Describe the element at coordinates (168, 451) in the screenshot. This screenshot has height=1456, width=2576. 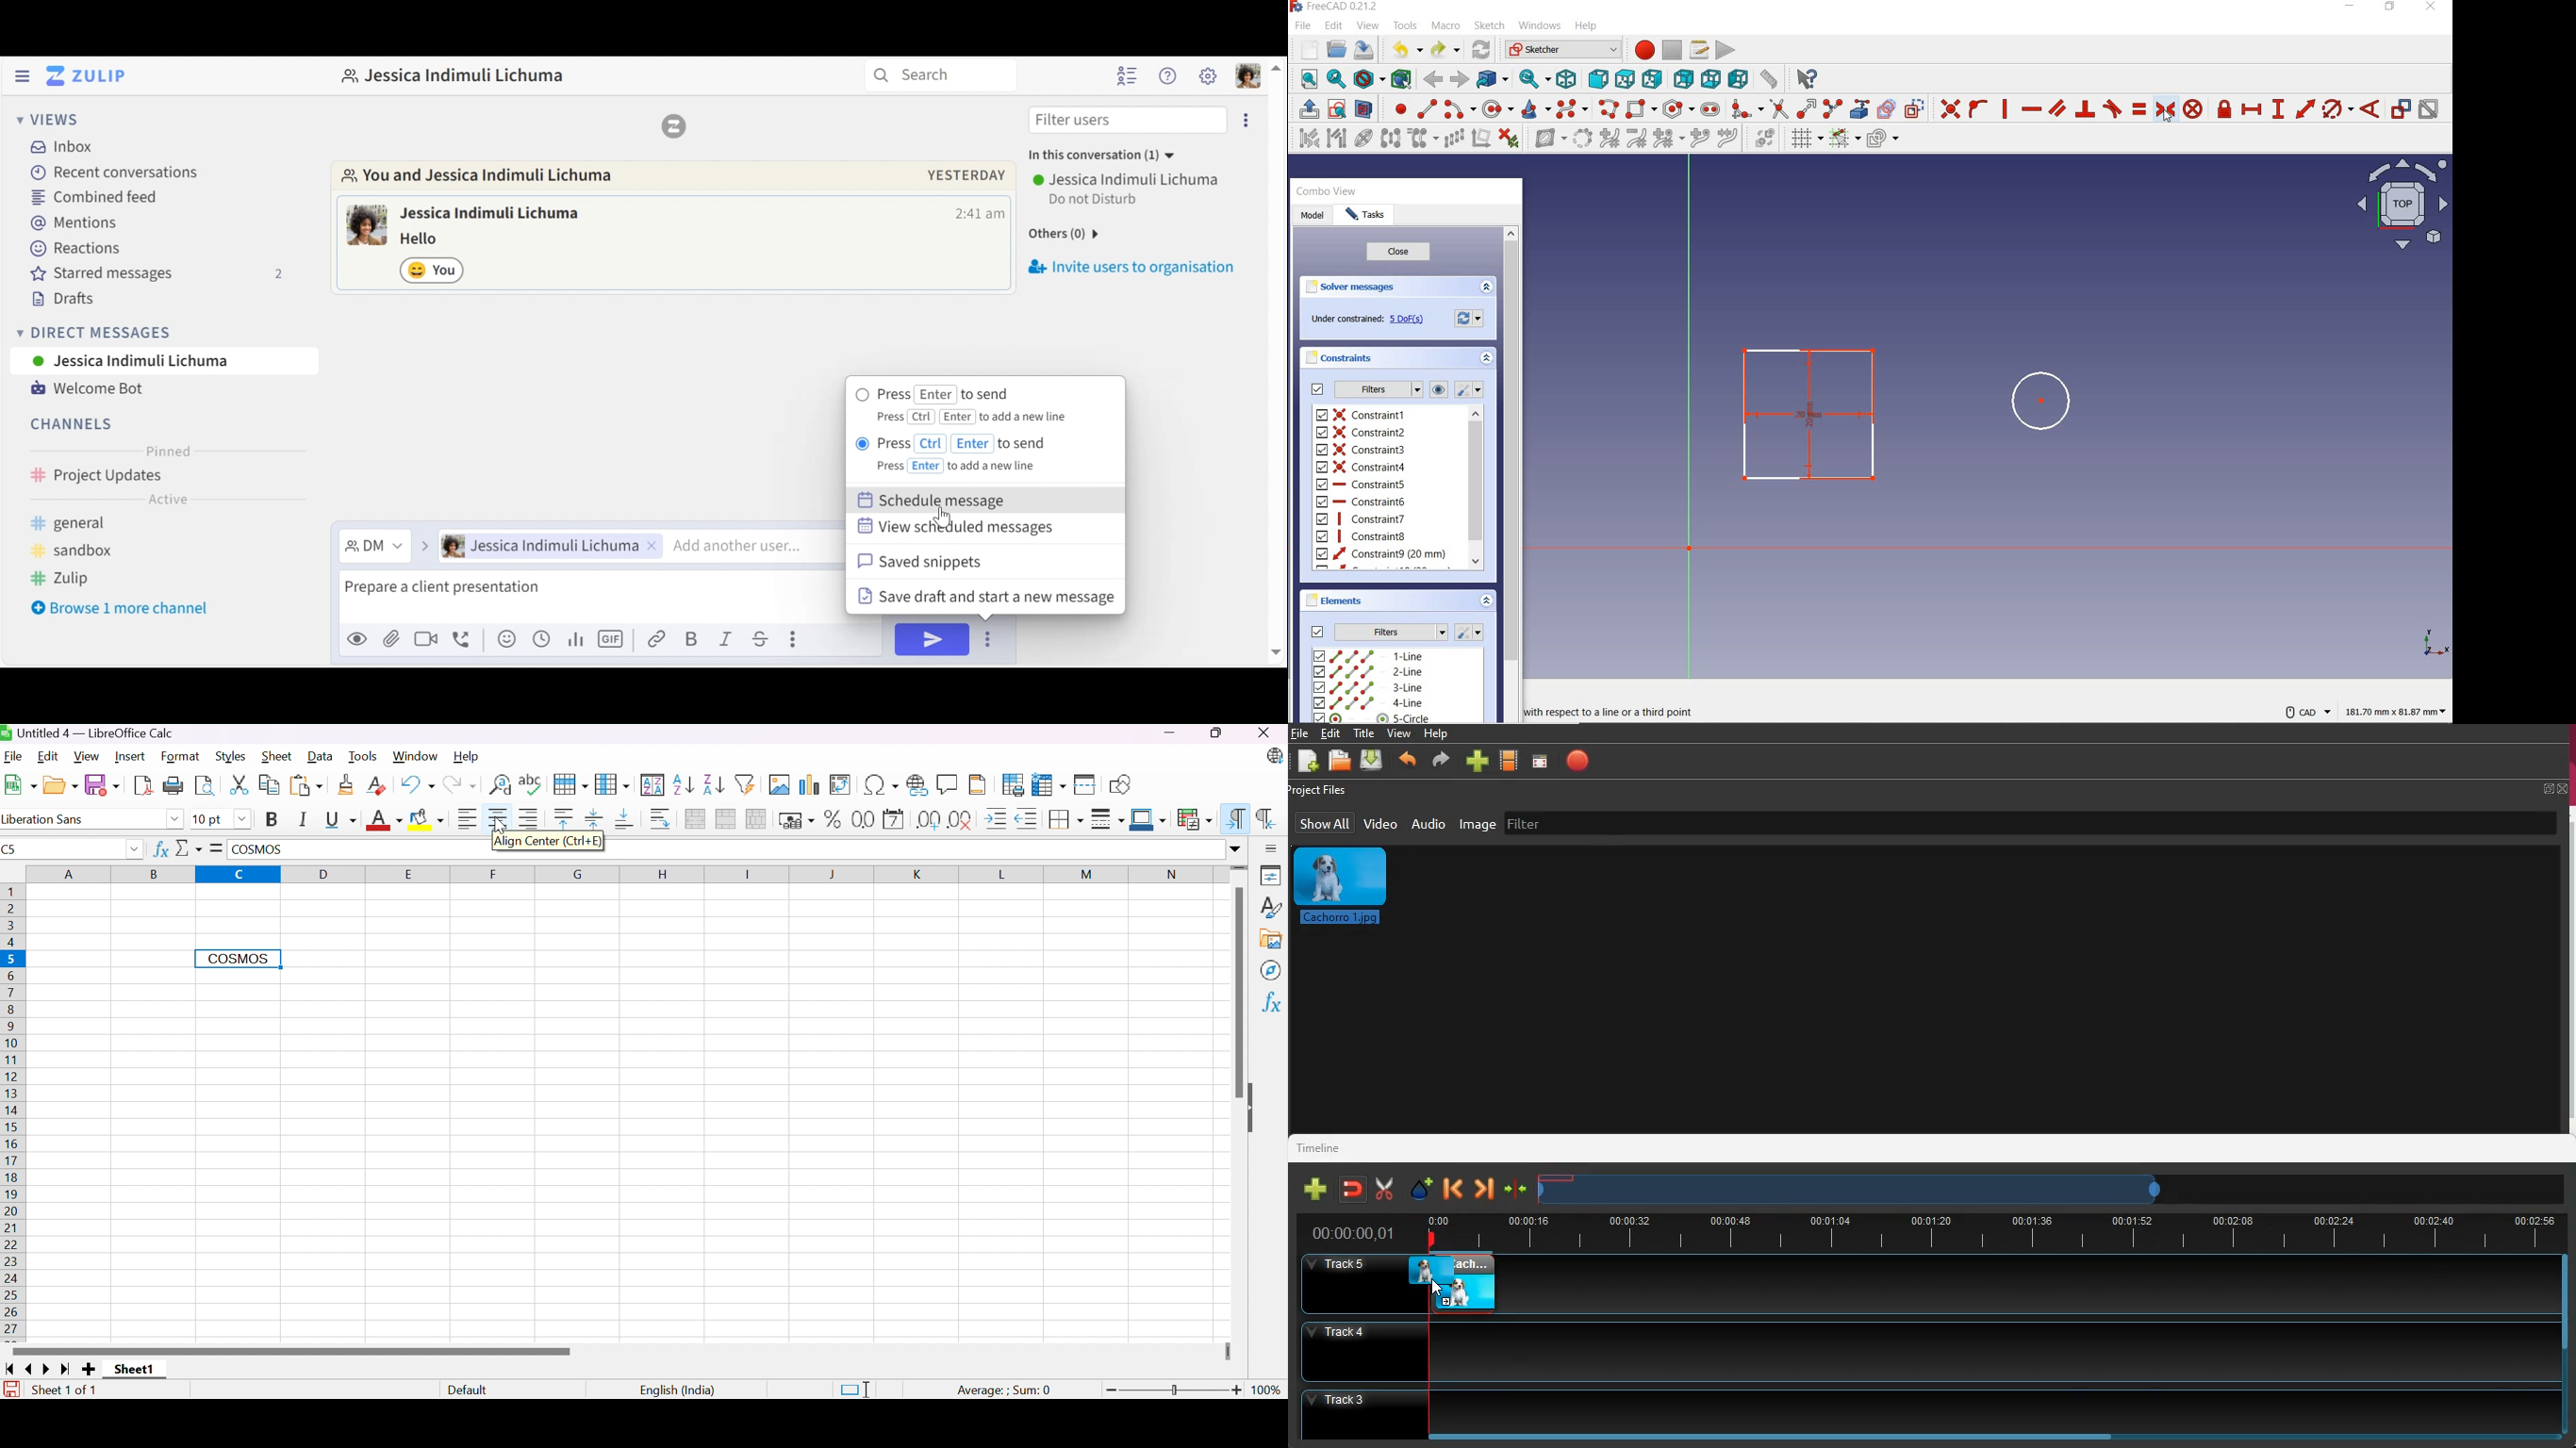
I see `Pinned` at that location.